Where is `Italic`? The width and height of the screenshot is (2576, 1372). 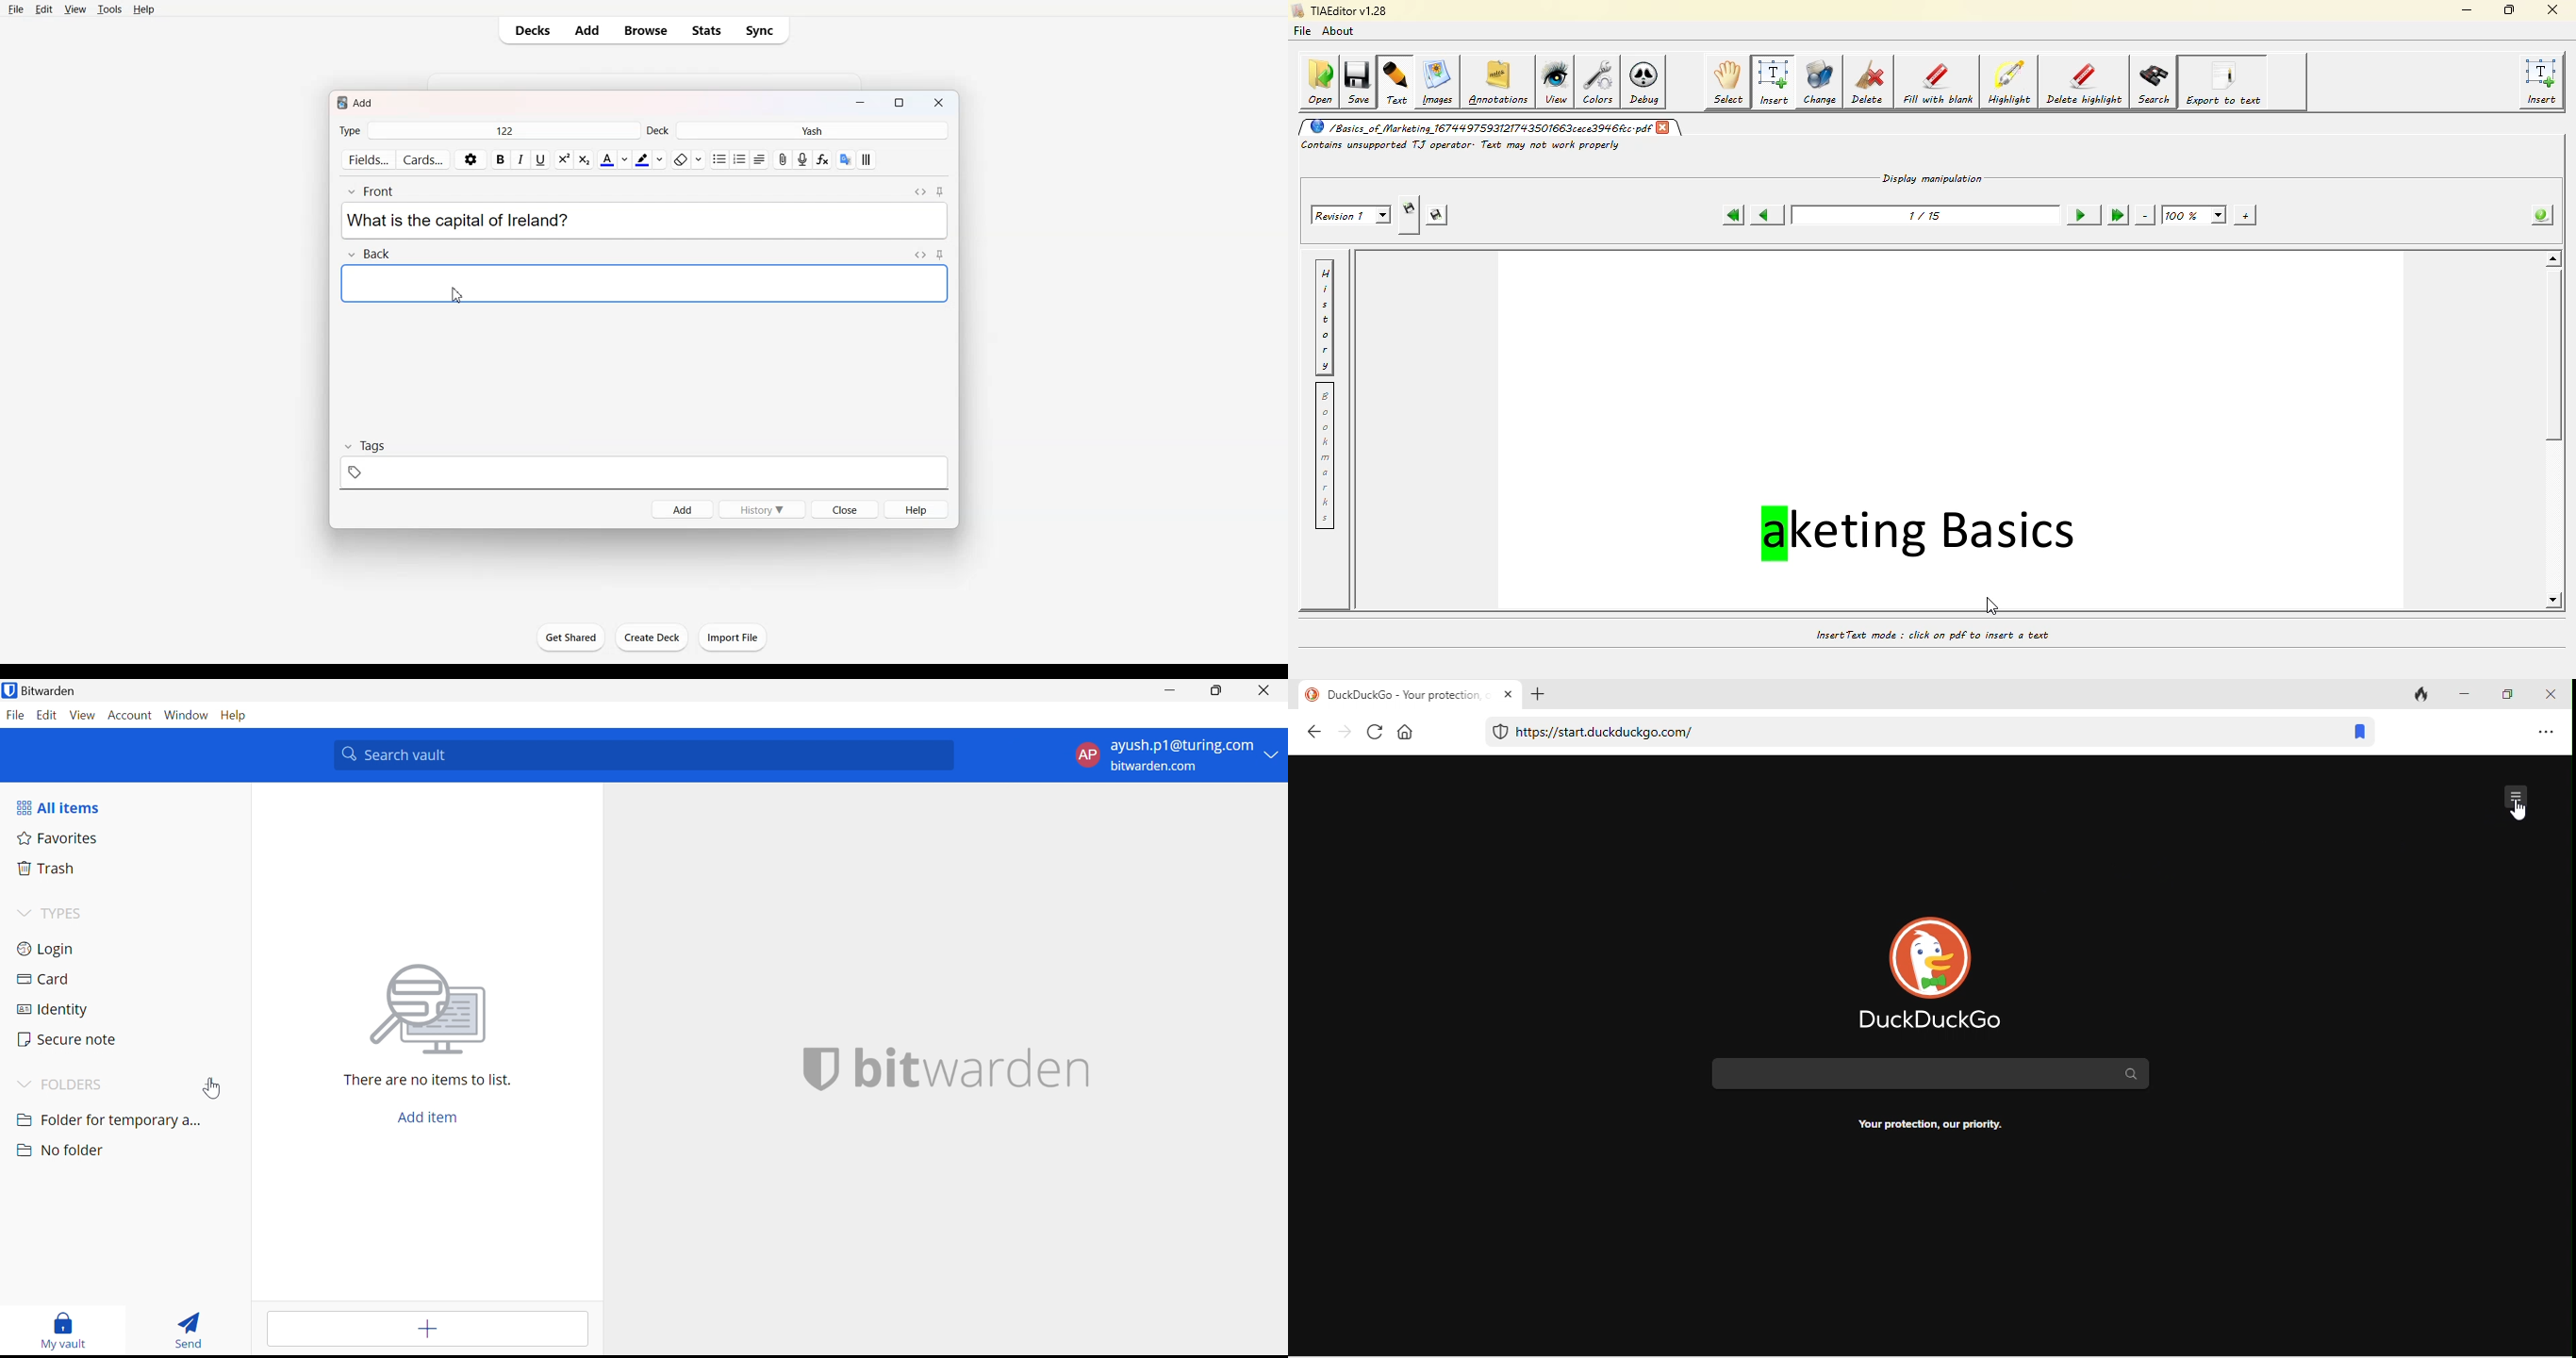 Italic is located at coordinates (520, 159).